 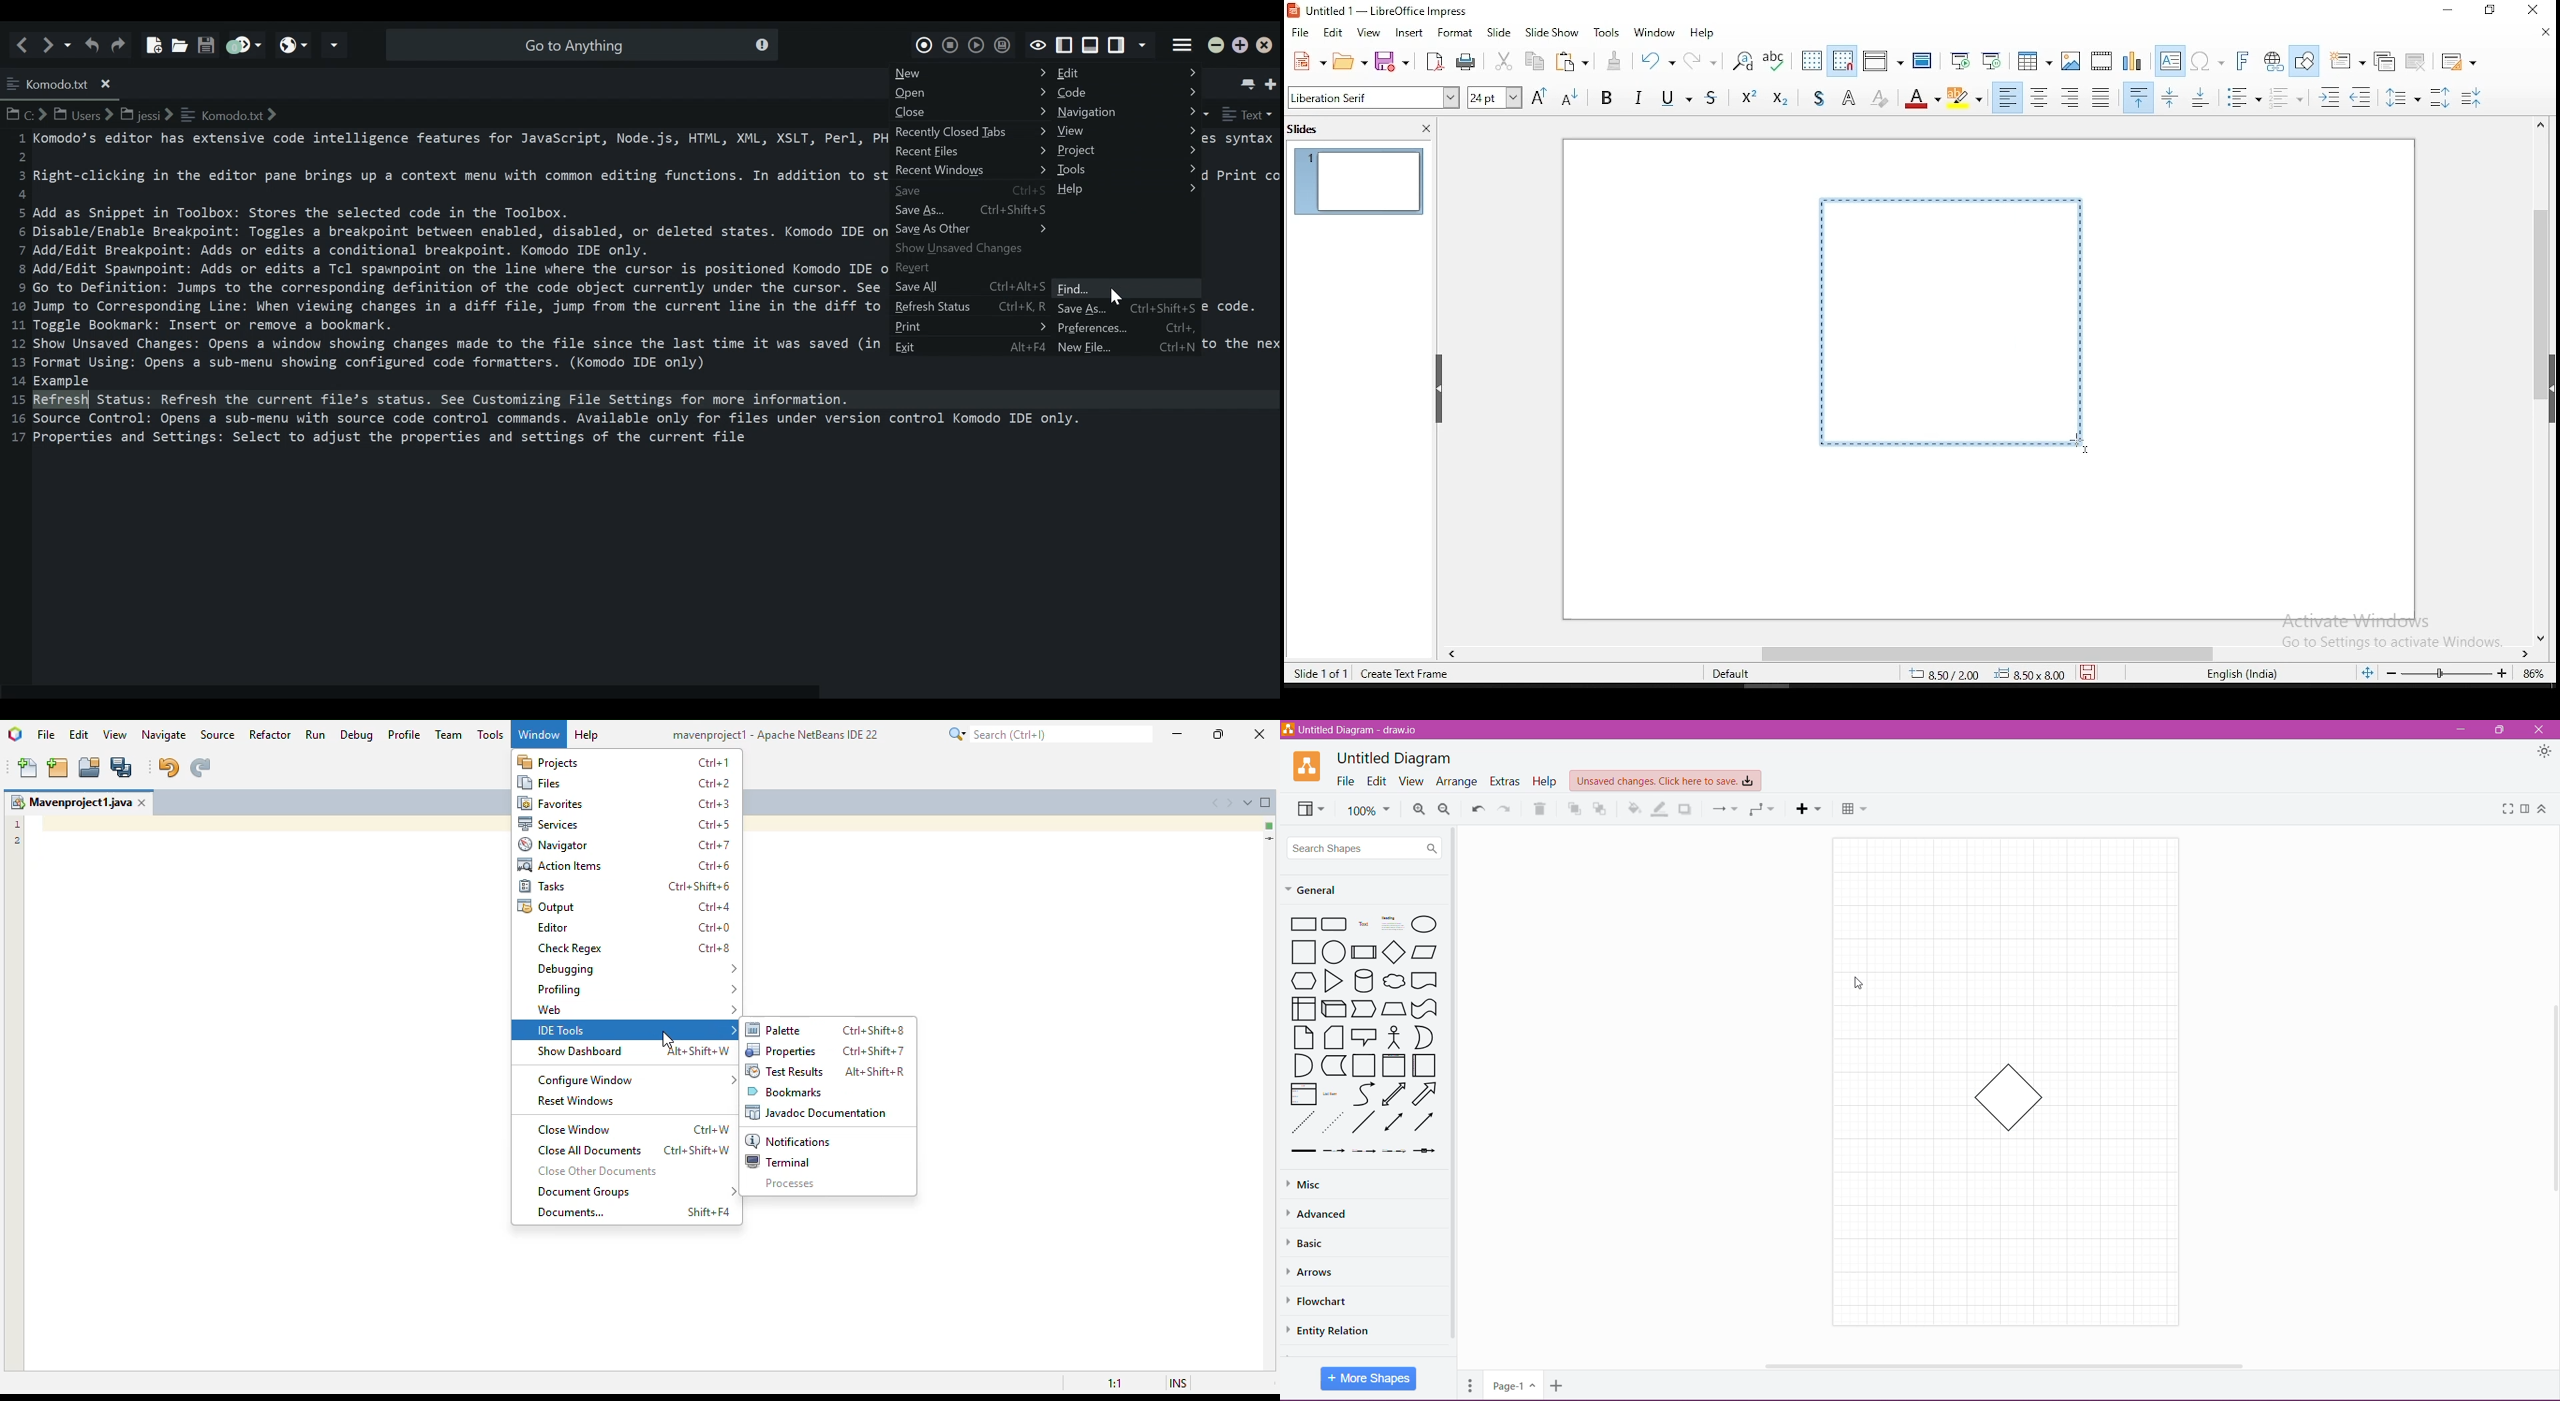 I want to click on debug, so click(x=357, y=735).